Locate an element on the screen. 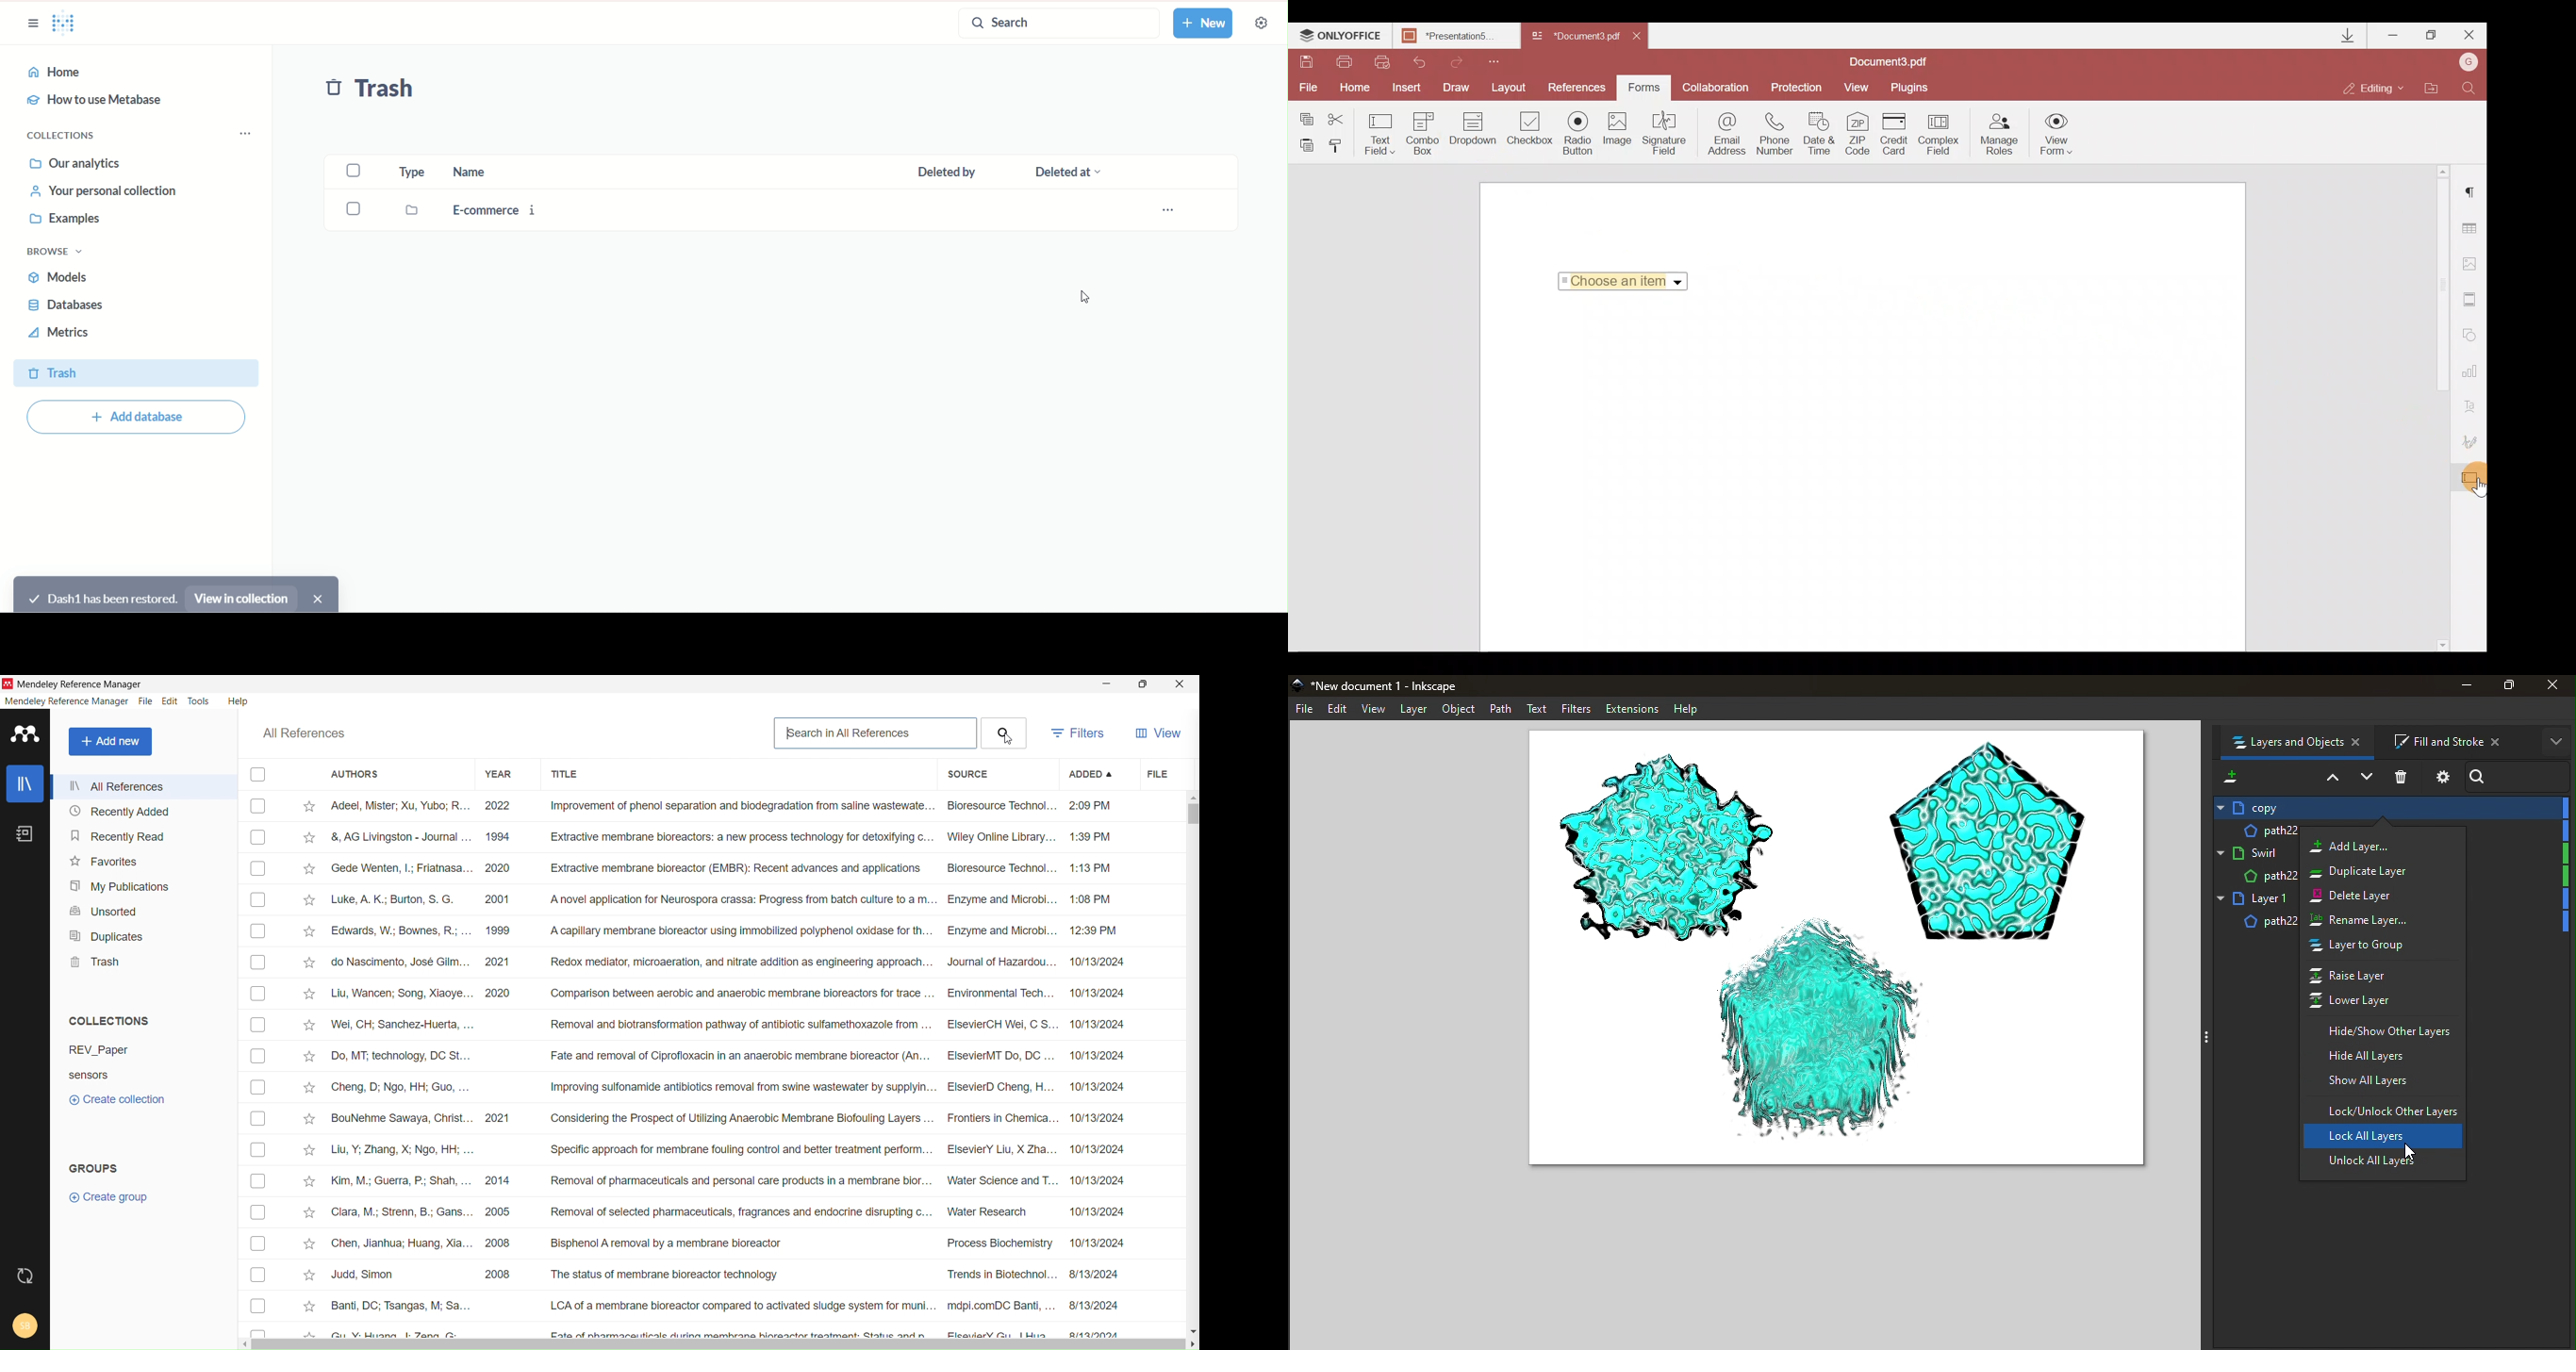 This screenshot has height=1372, width=2576. Image is located at coordinates (1621, 133).